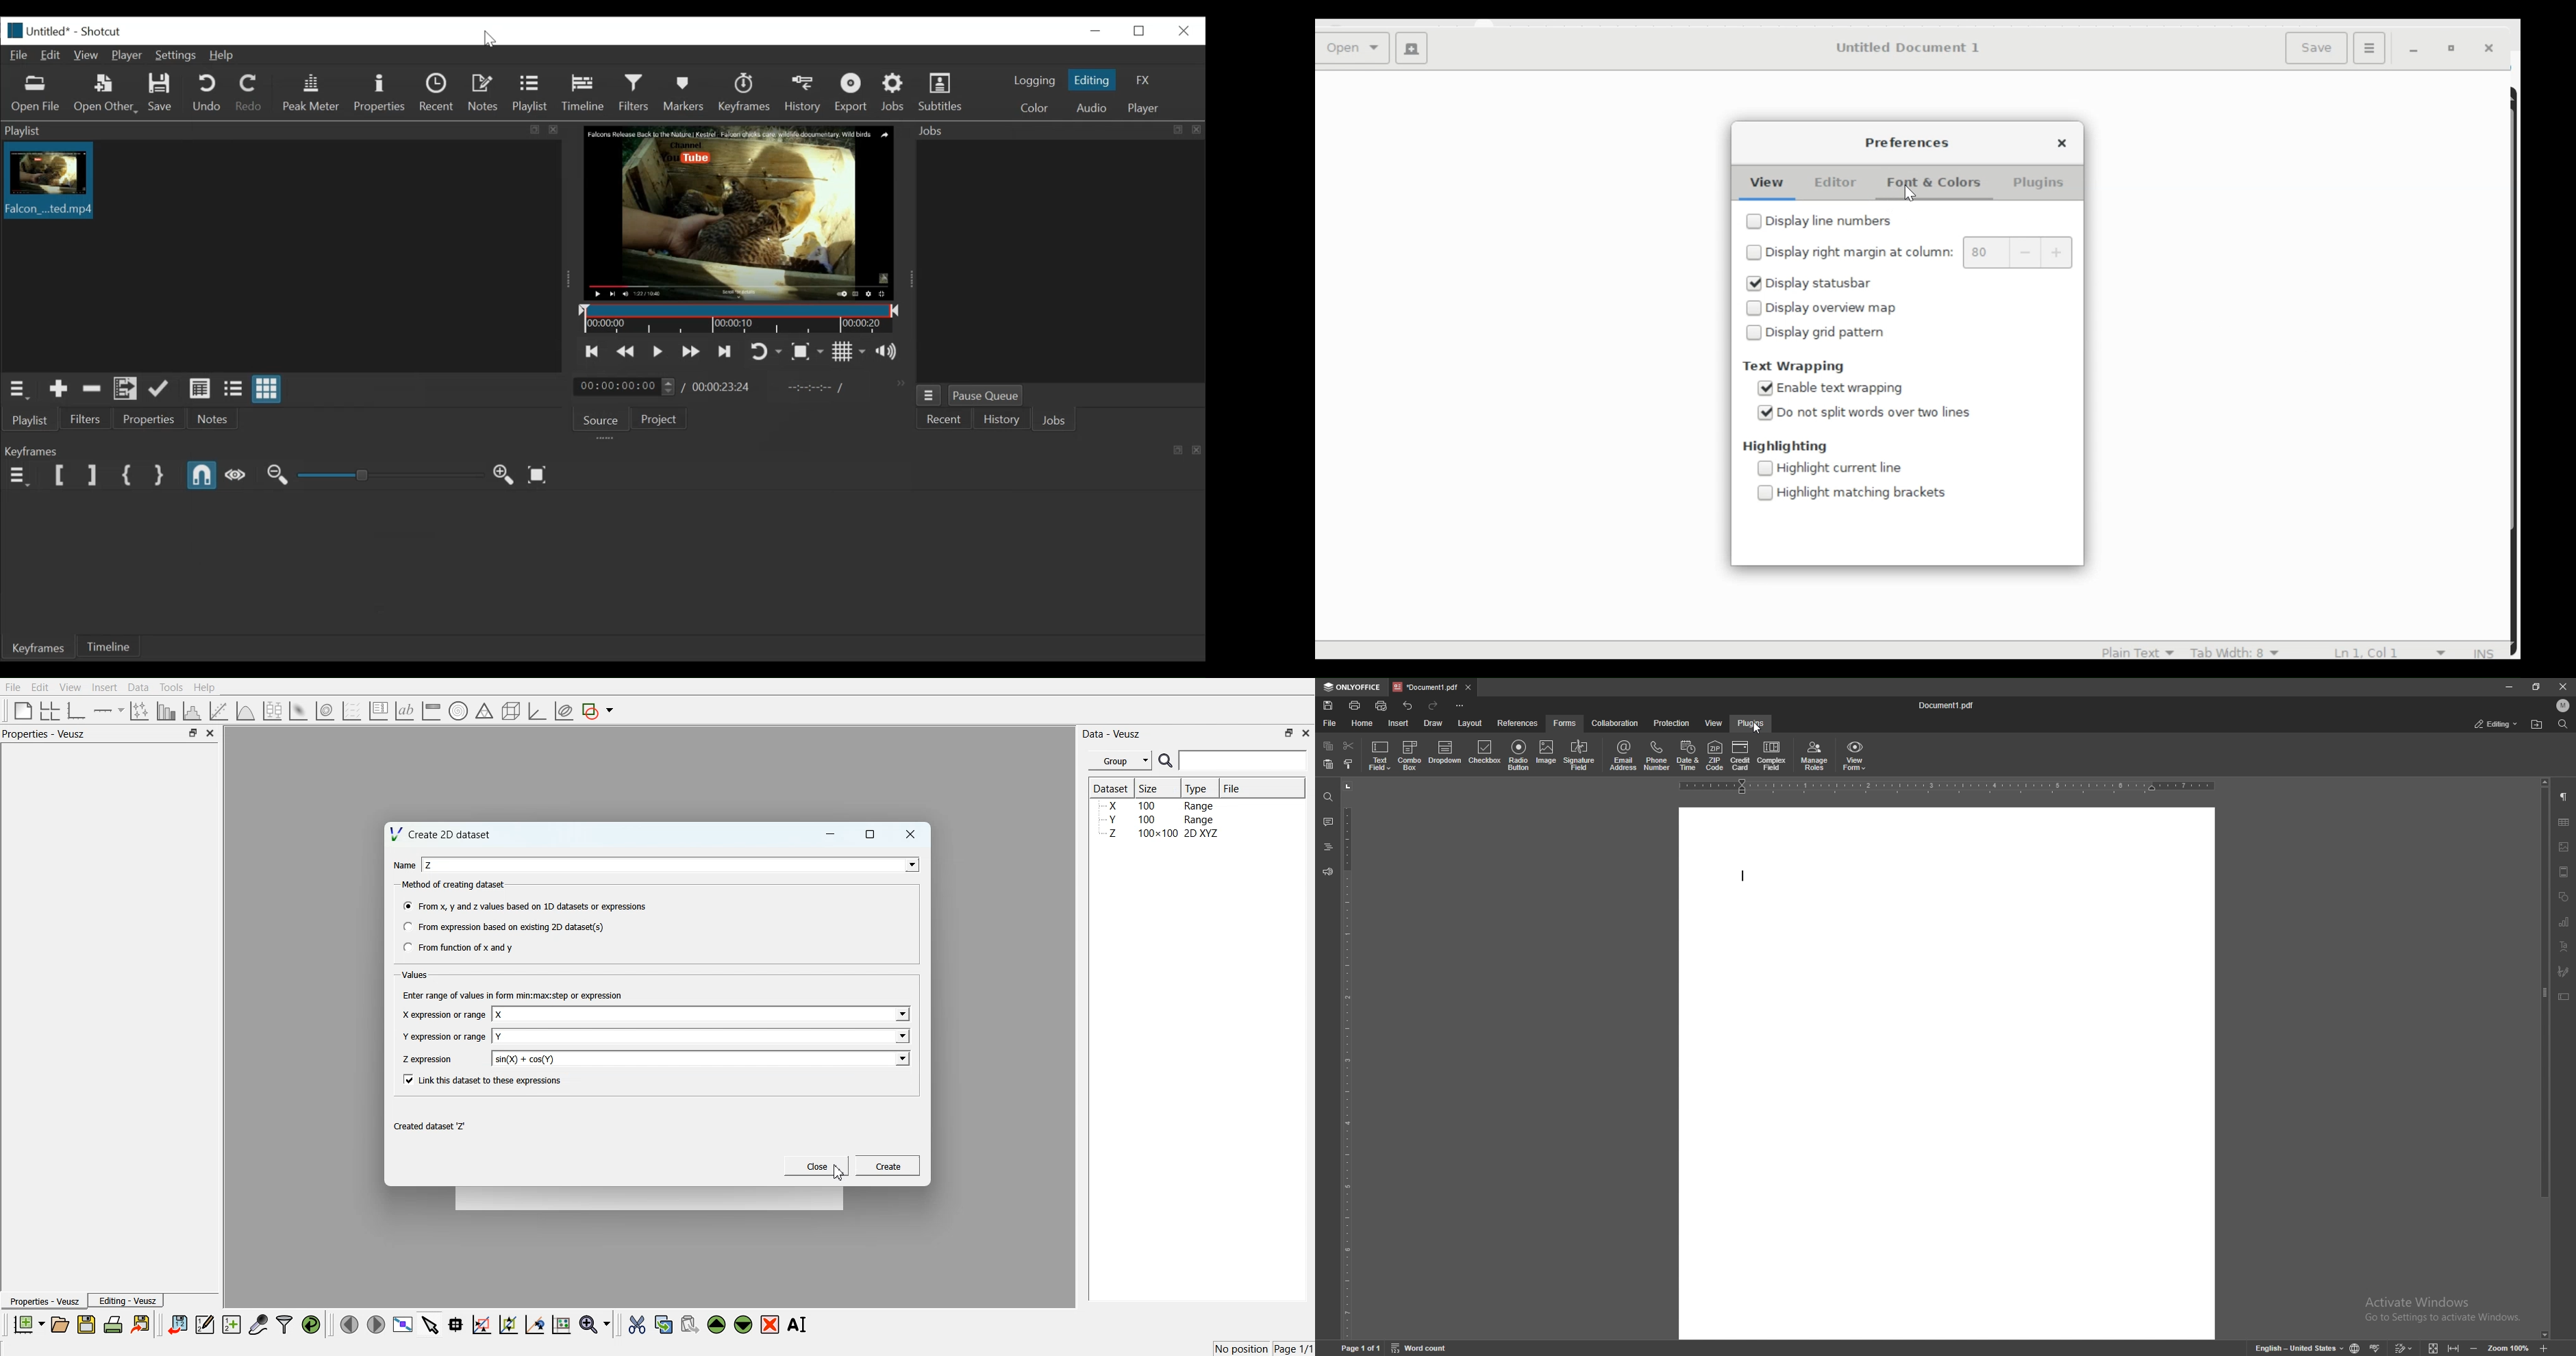 This screenshot has width=2576, height=1372. What do you see at coordinates (1111, 734) in the screenshot?
I see `Data - Veusz` at bounding box center [1111, 734].